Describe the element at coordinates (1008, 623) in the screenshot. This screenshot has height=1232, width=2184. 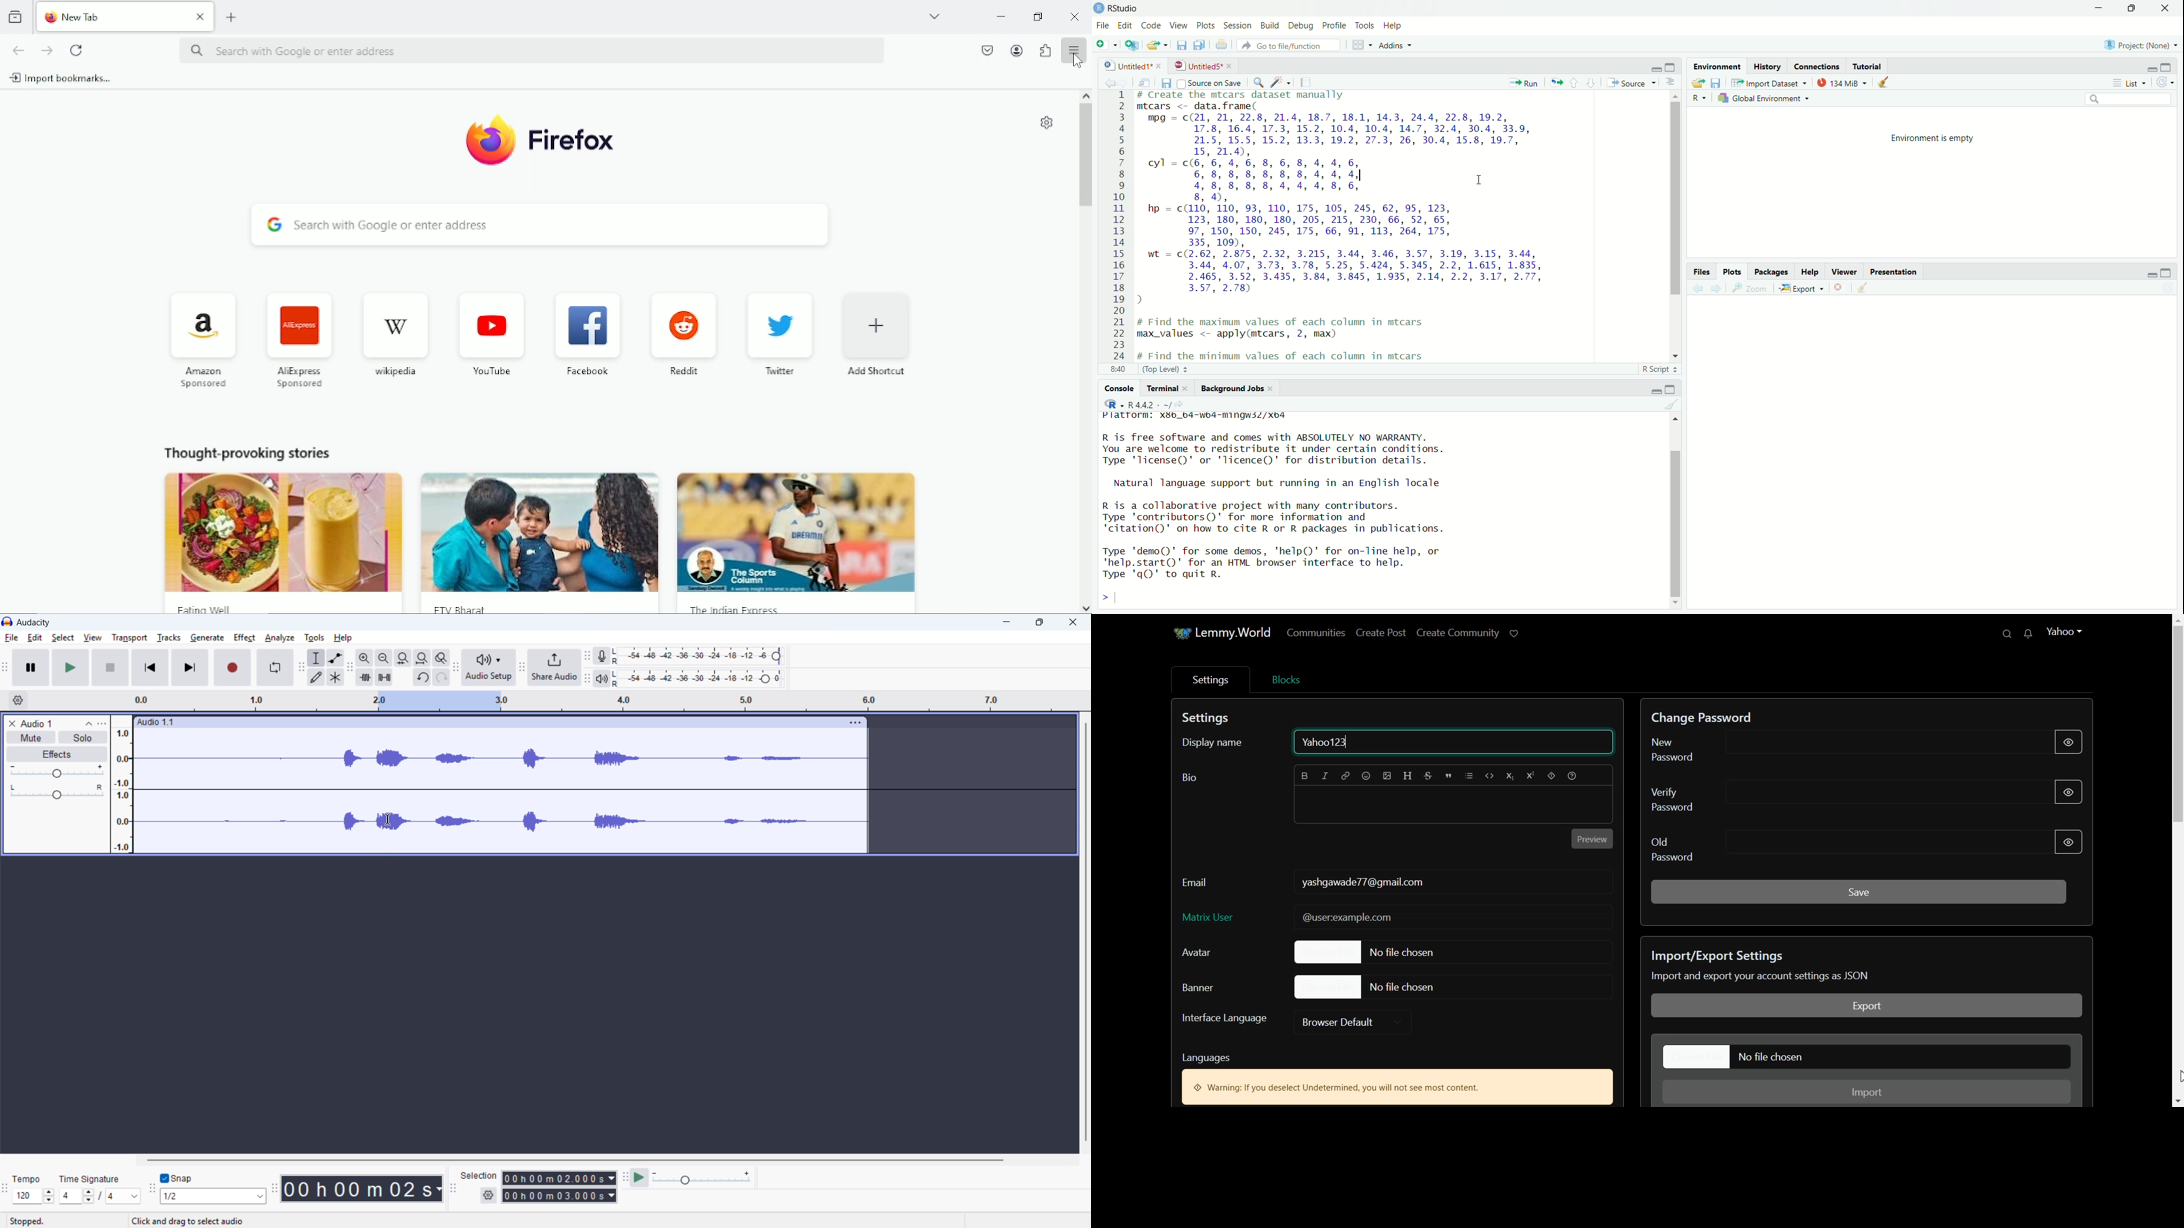
I see `minimise` at that location.